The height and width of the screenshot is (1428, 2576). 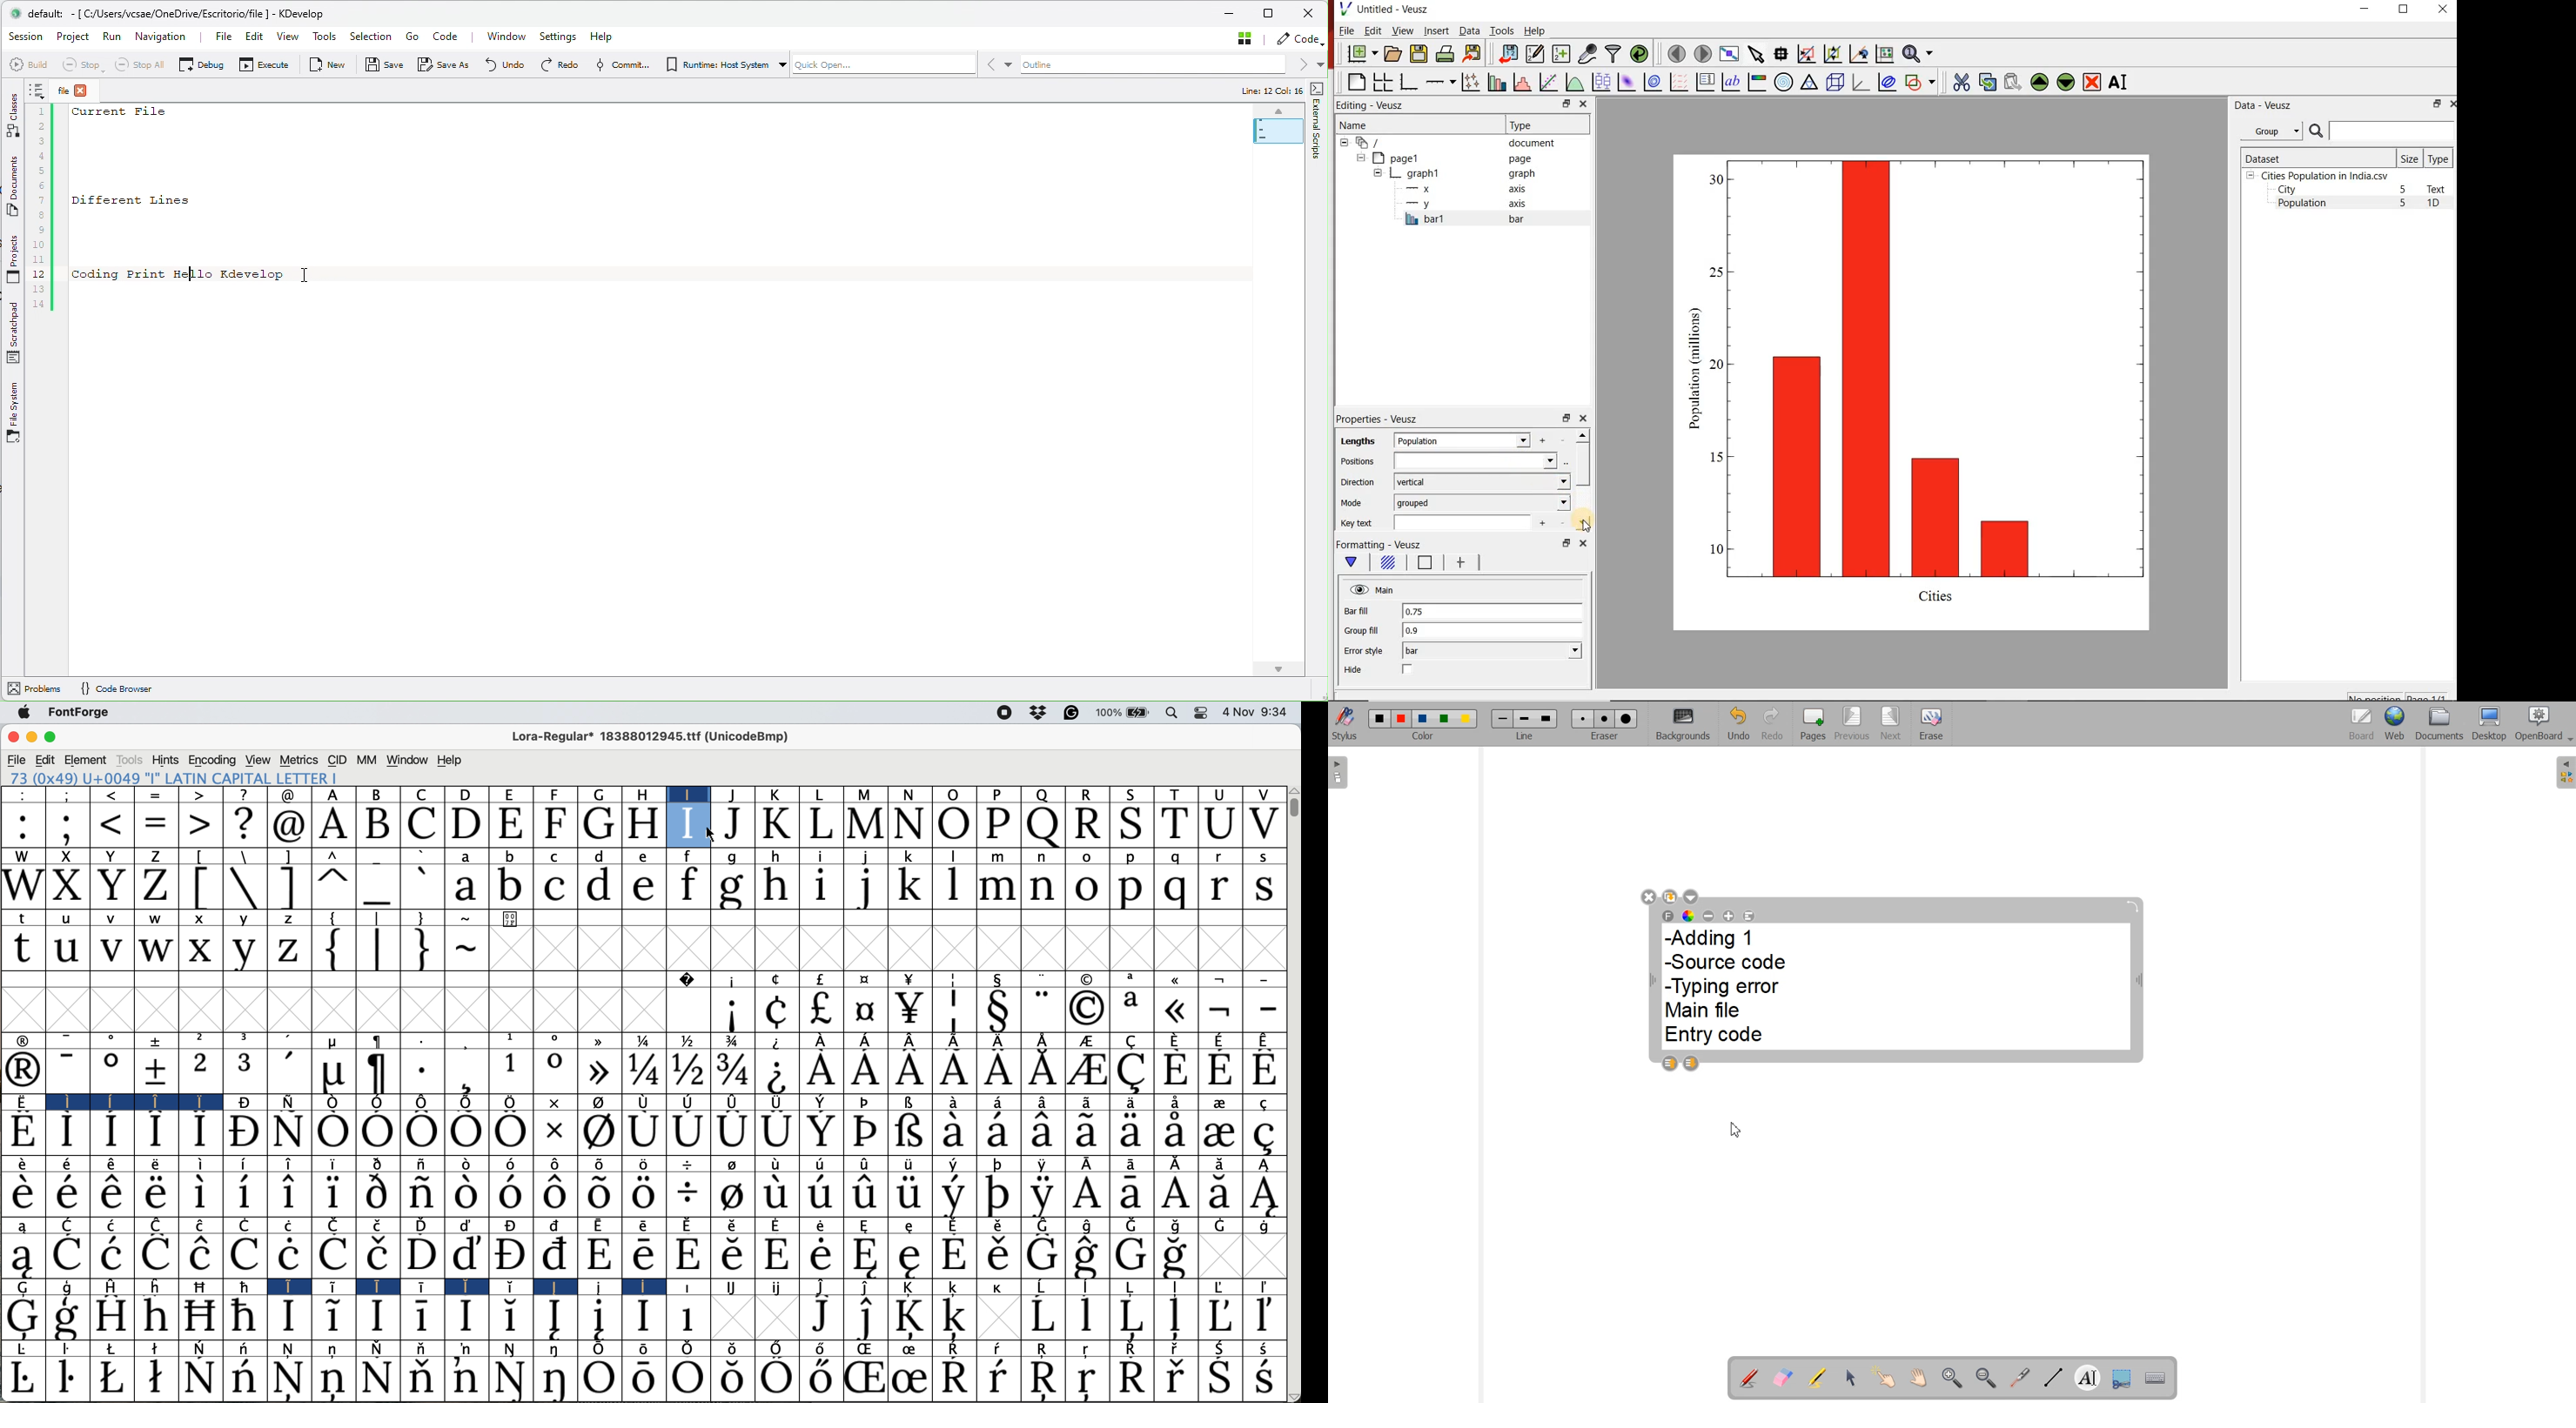 What do you see at coordinates (822, 856) in the screenshot?
I see `i` at bounding box center [822, 856].